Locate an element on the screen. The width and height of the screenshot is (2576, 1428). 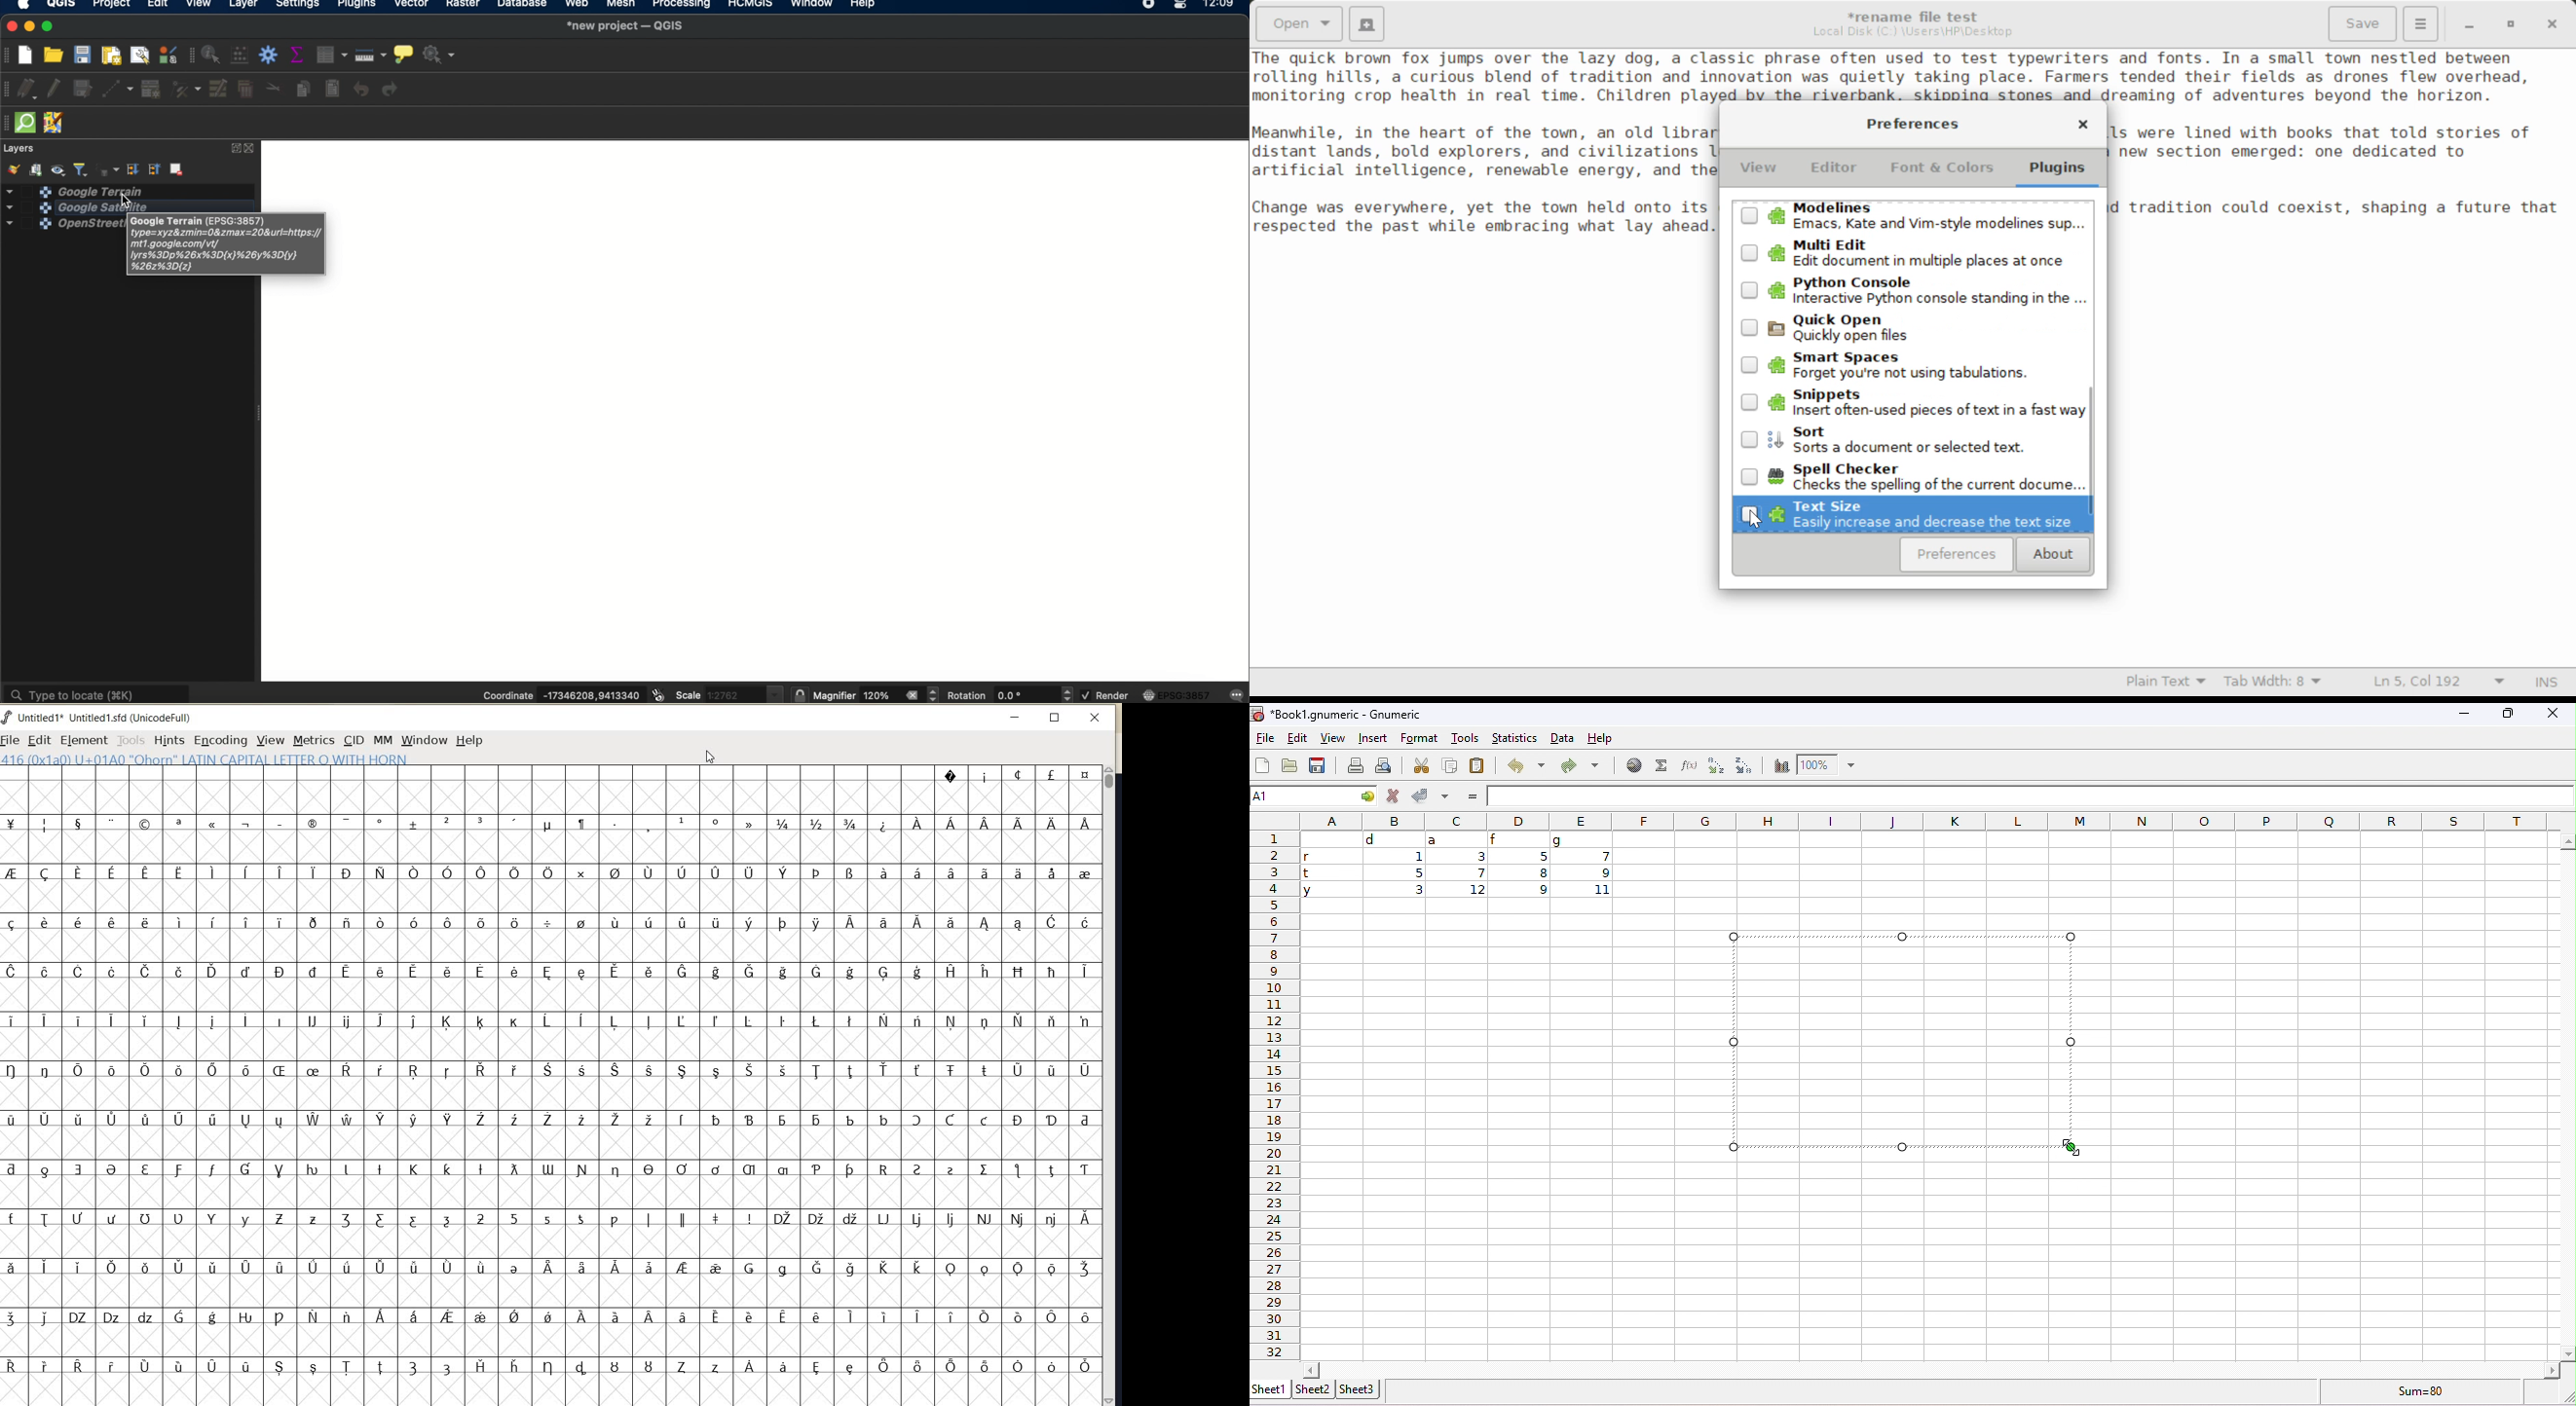
selected cell number is located at coordinates (1300, 796).